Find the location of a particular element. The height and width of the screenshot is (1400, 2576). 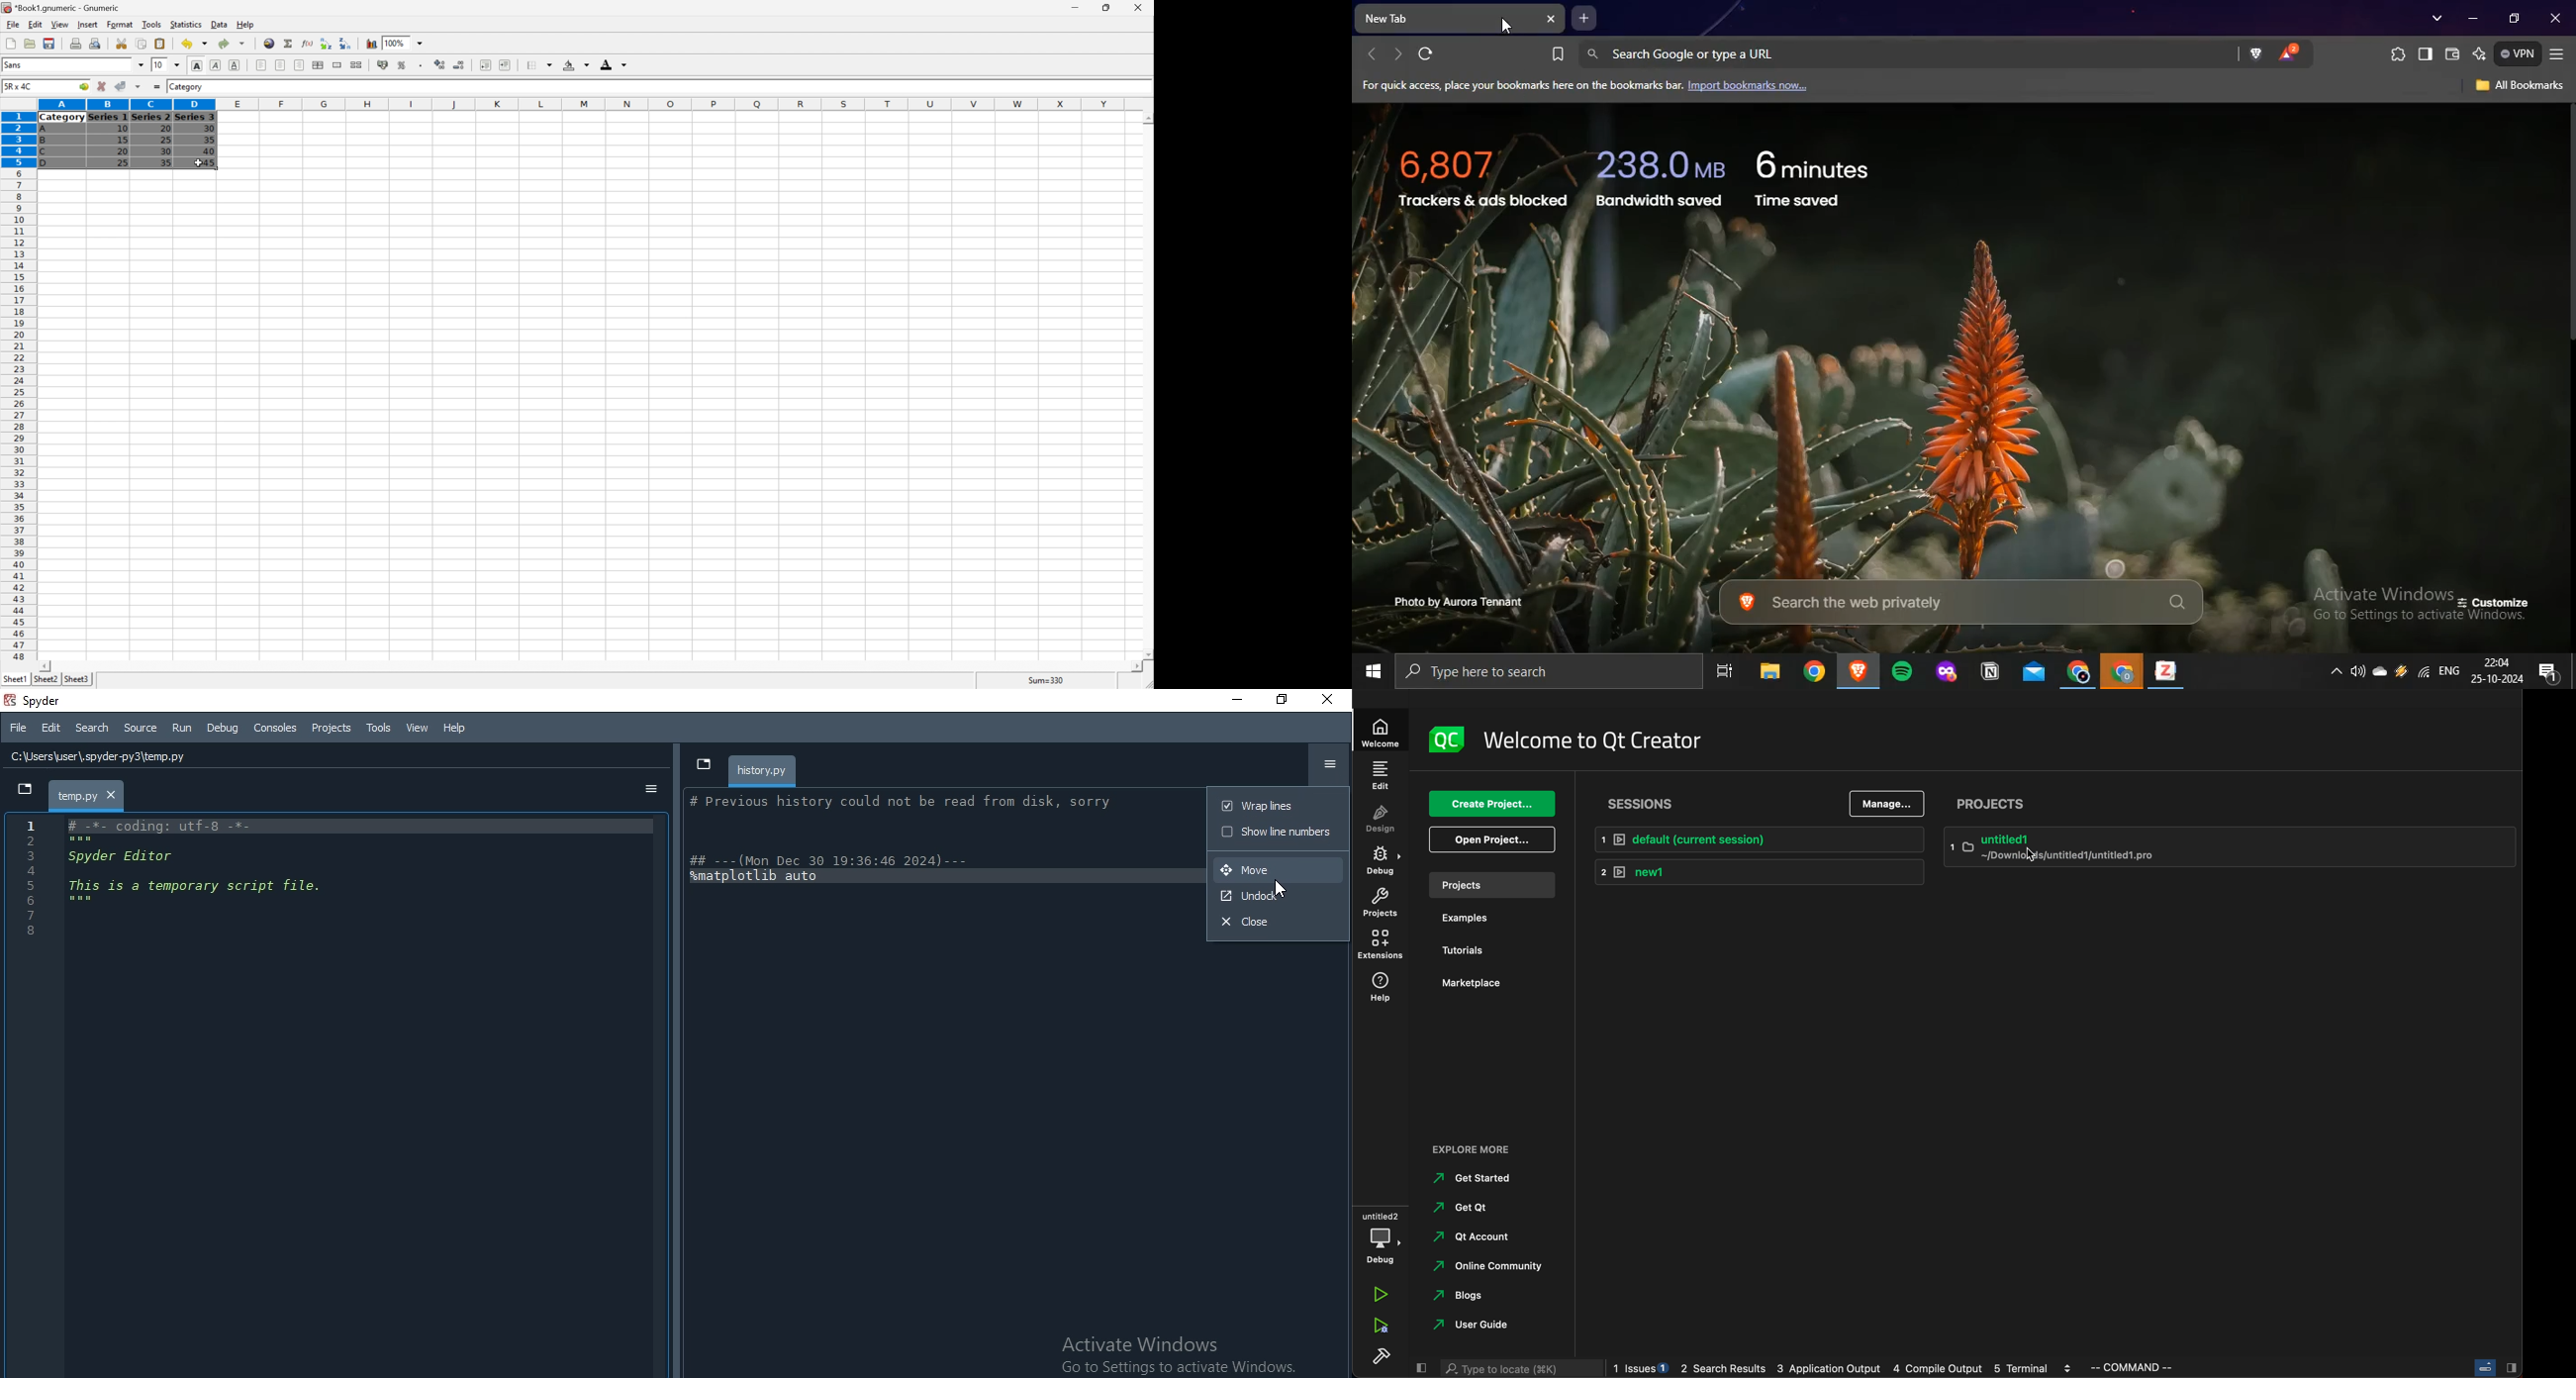

notifications is located at coordinates (2554, 672).